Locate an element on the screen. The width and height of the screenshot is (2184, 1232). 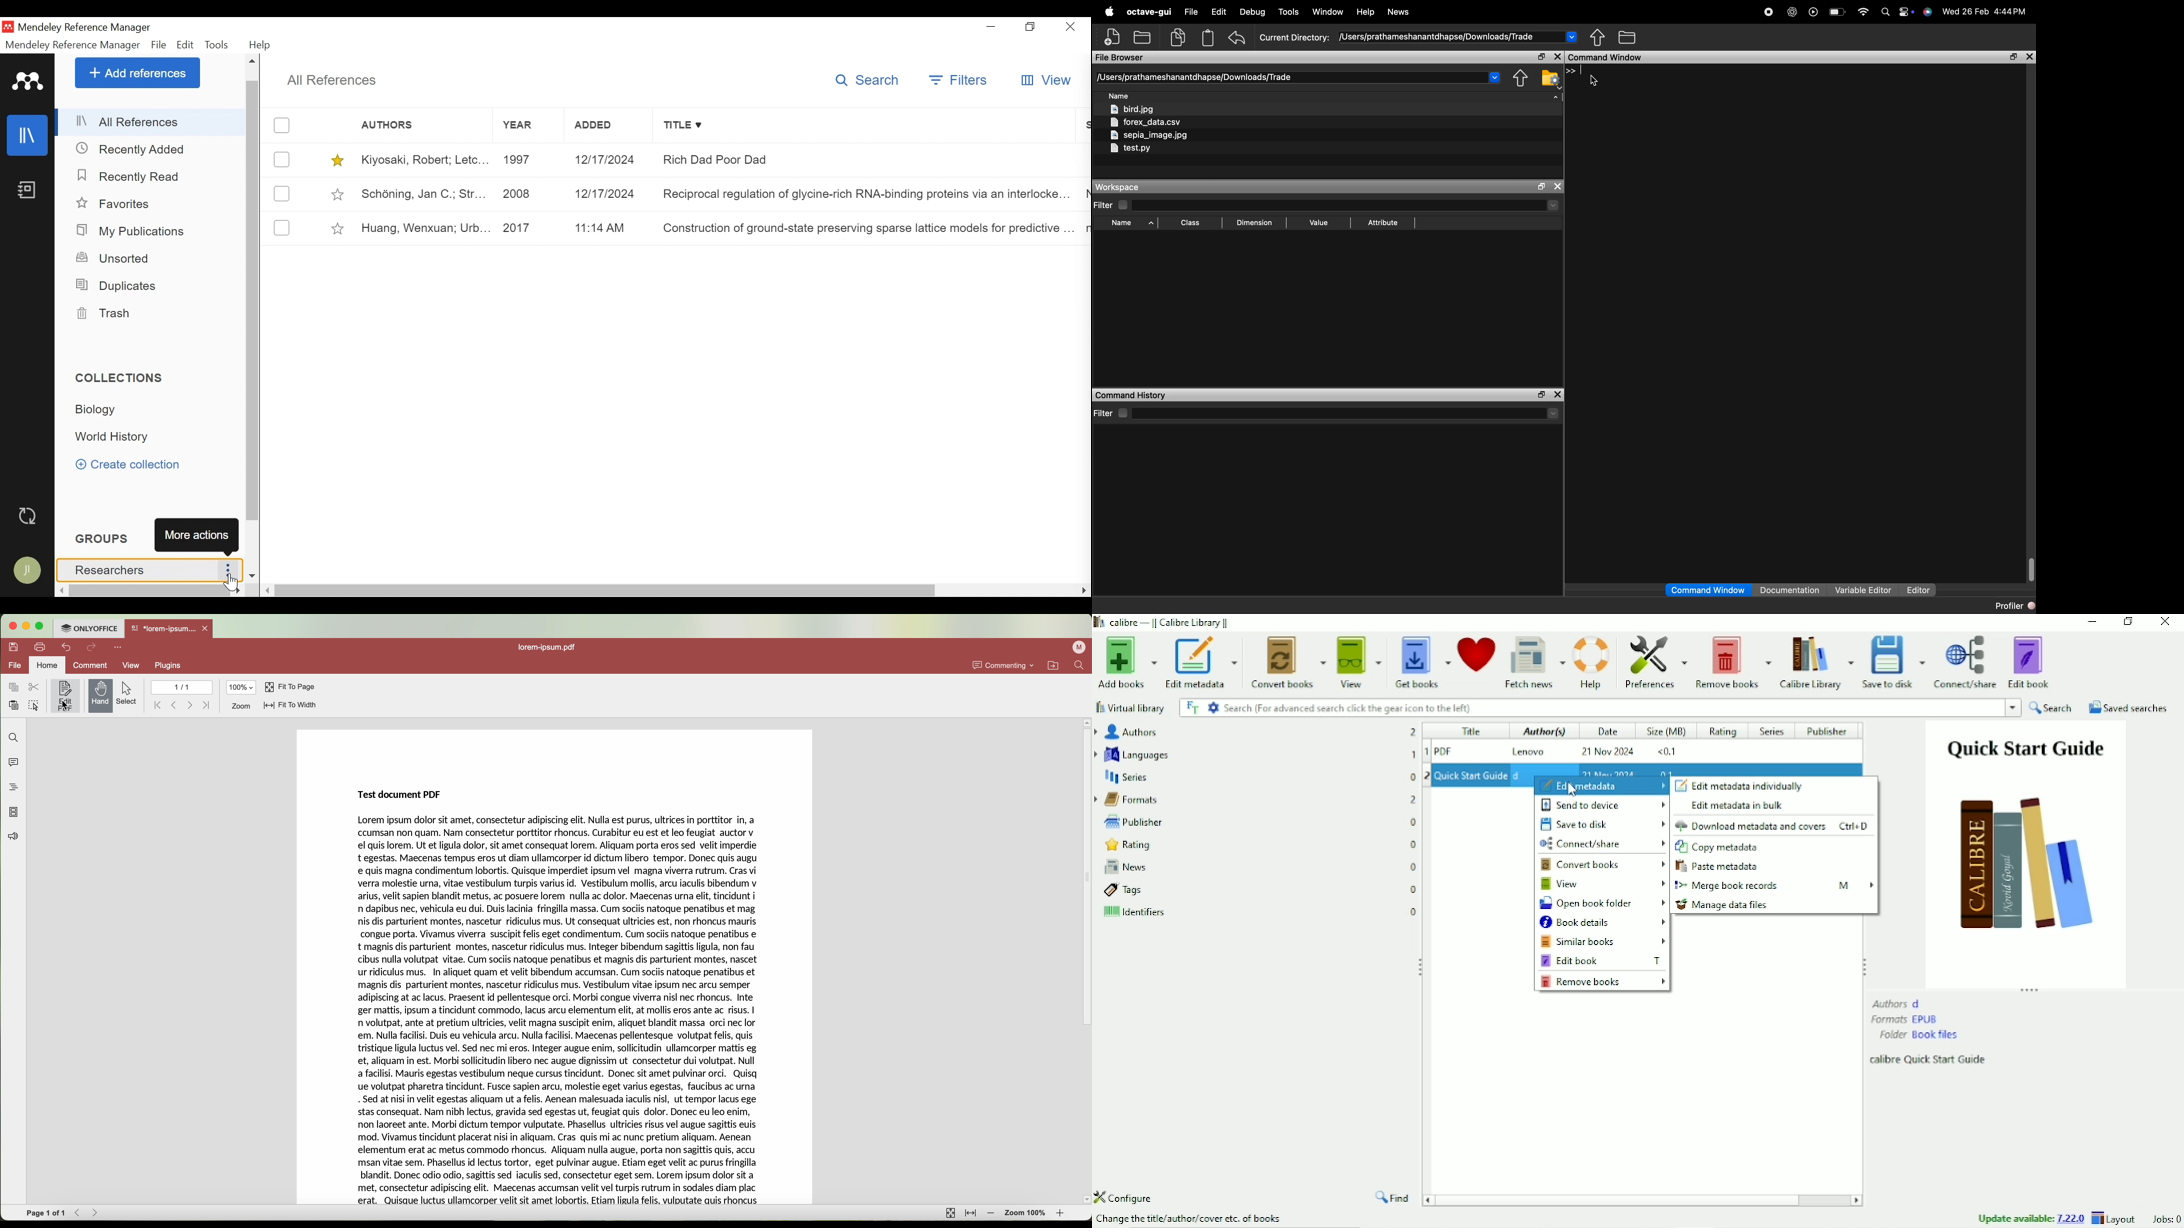
Sync is located at coordinates (29, 516).